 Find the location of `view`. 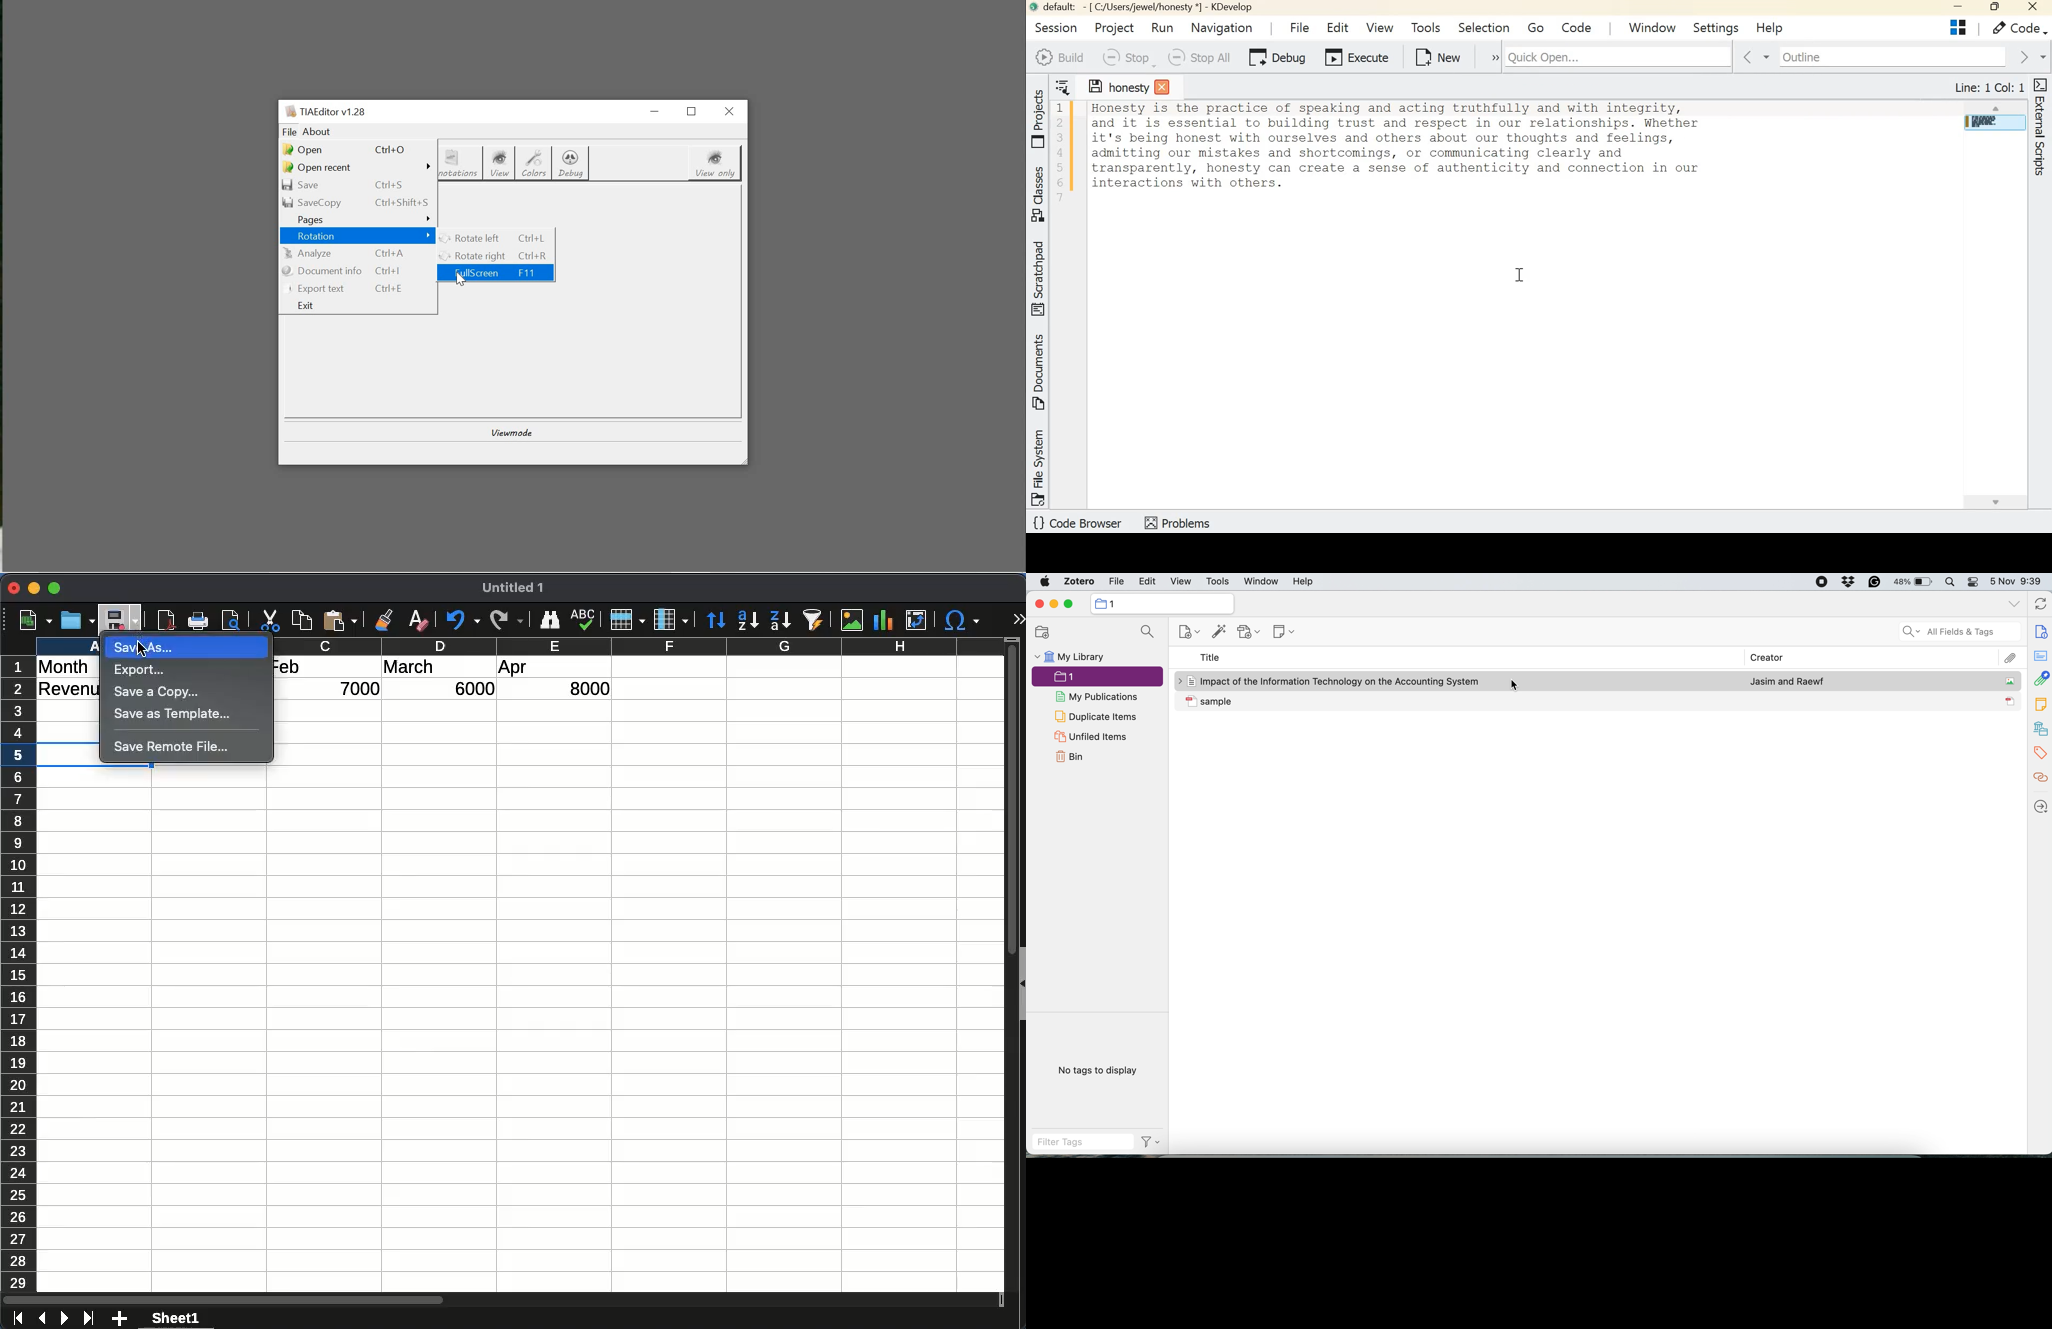

view is located at coordinates (1182, 582).